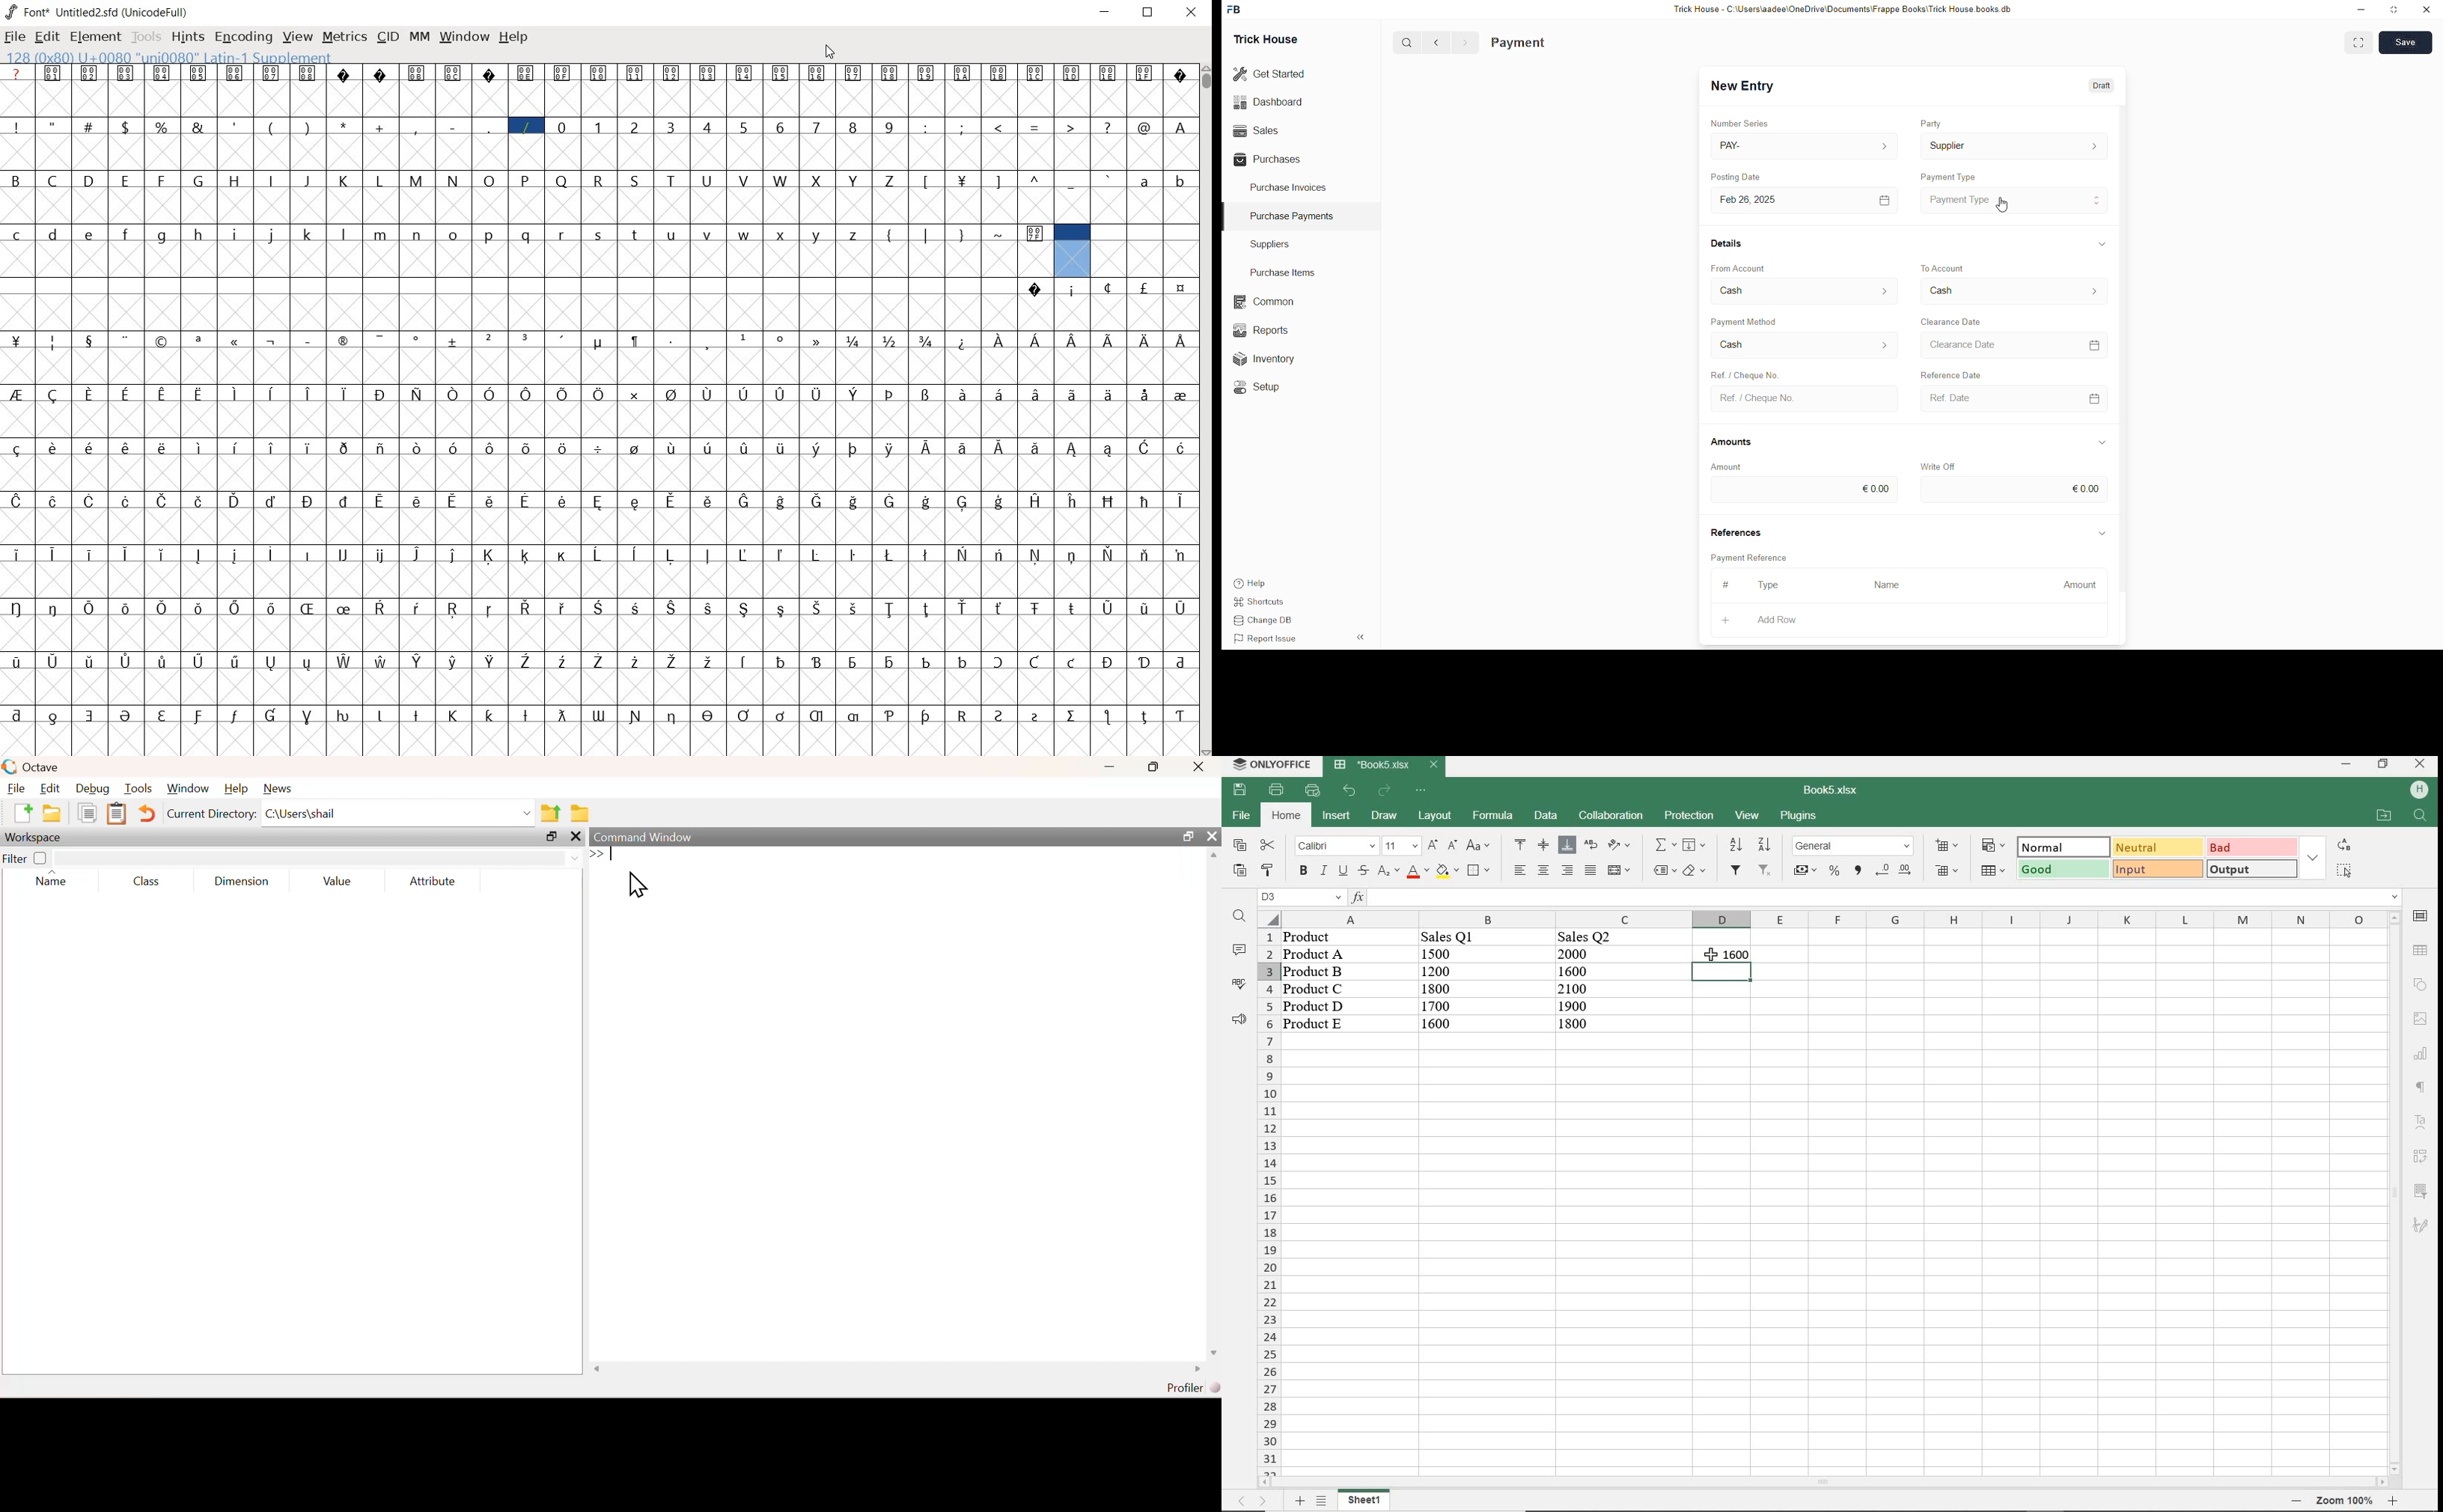  I want to click on Symbol, so click(346, 661).